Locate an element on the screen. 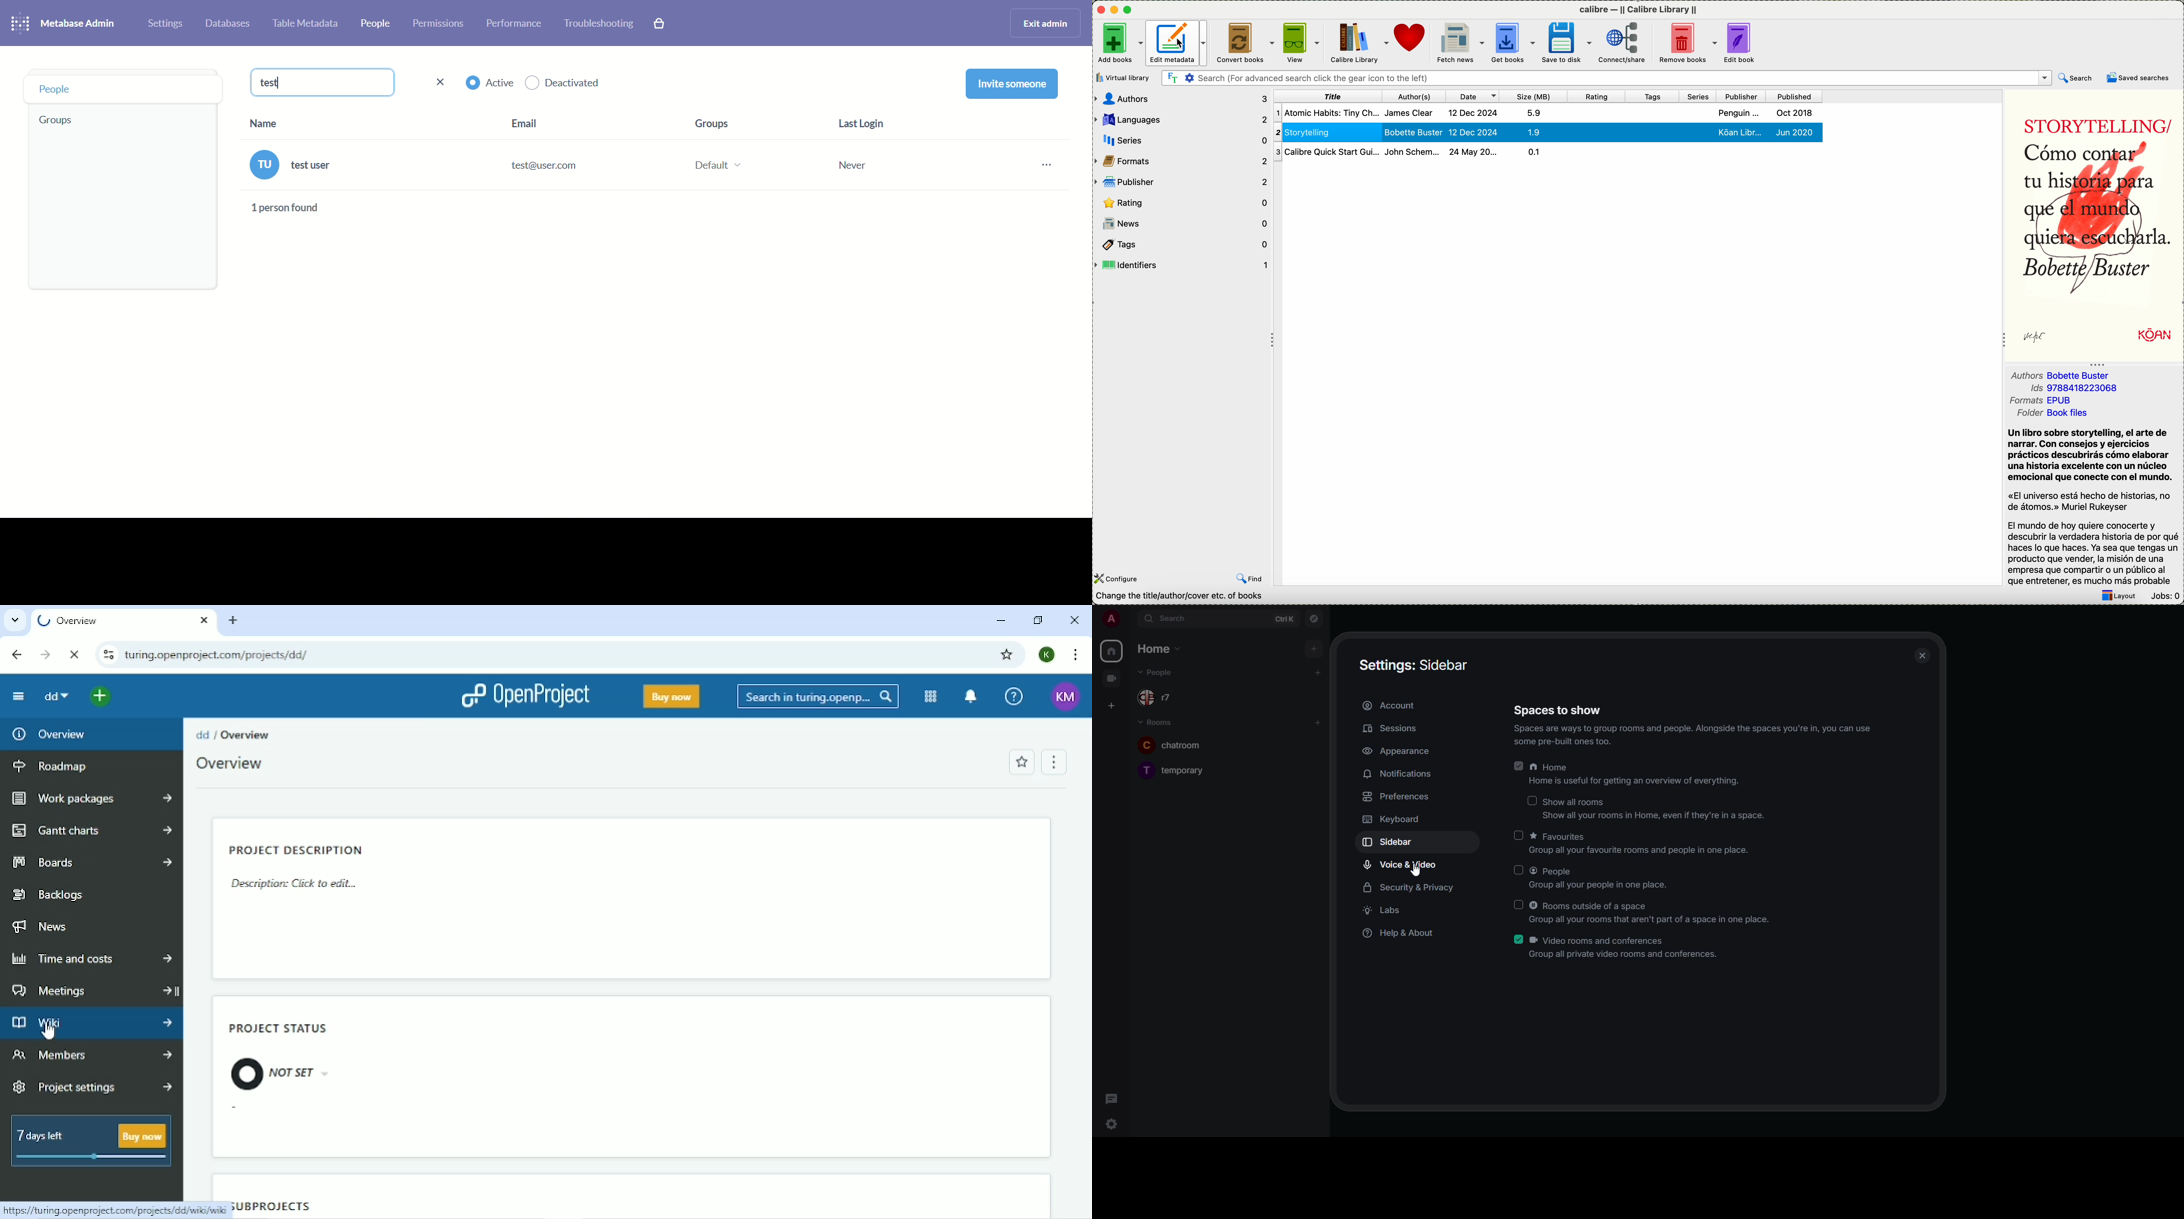  r7 is located at coordinates (1163, 698).